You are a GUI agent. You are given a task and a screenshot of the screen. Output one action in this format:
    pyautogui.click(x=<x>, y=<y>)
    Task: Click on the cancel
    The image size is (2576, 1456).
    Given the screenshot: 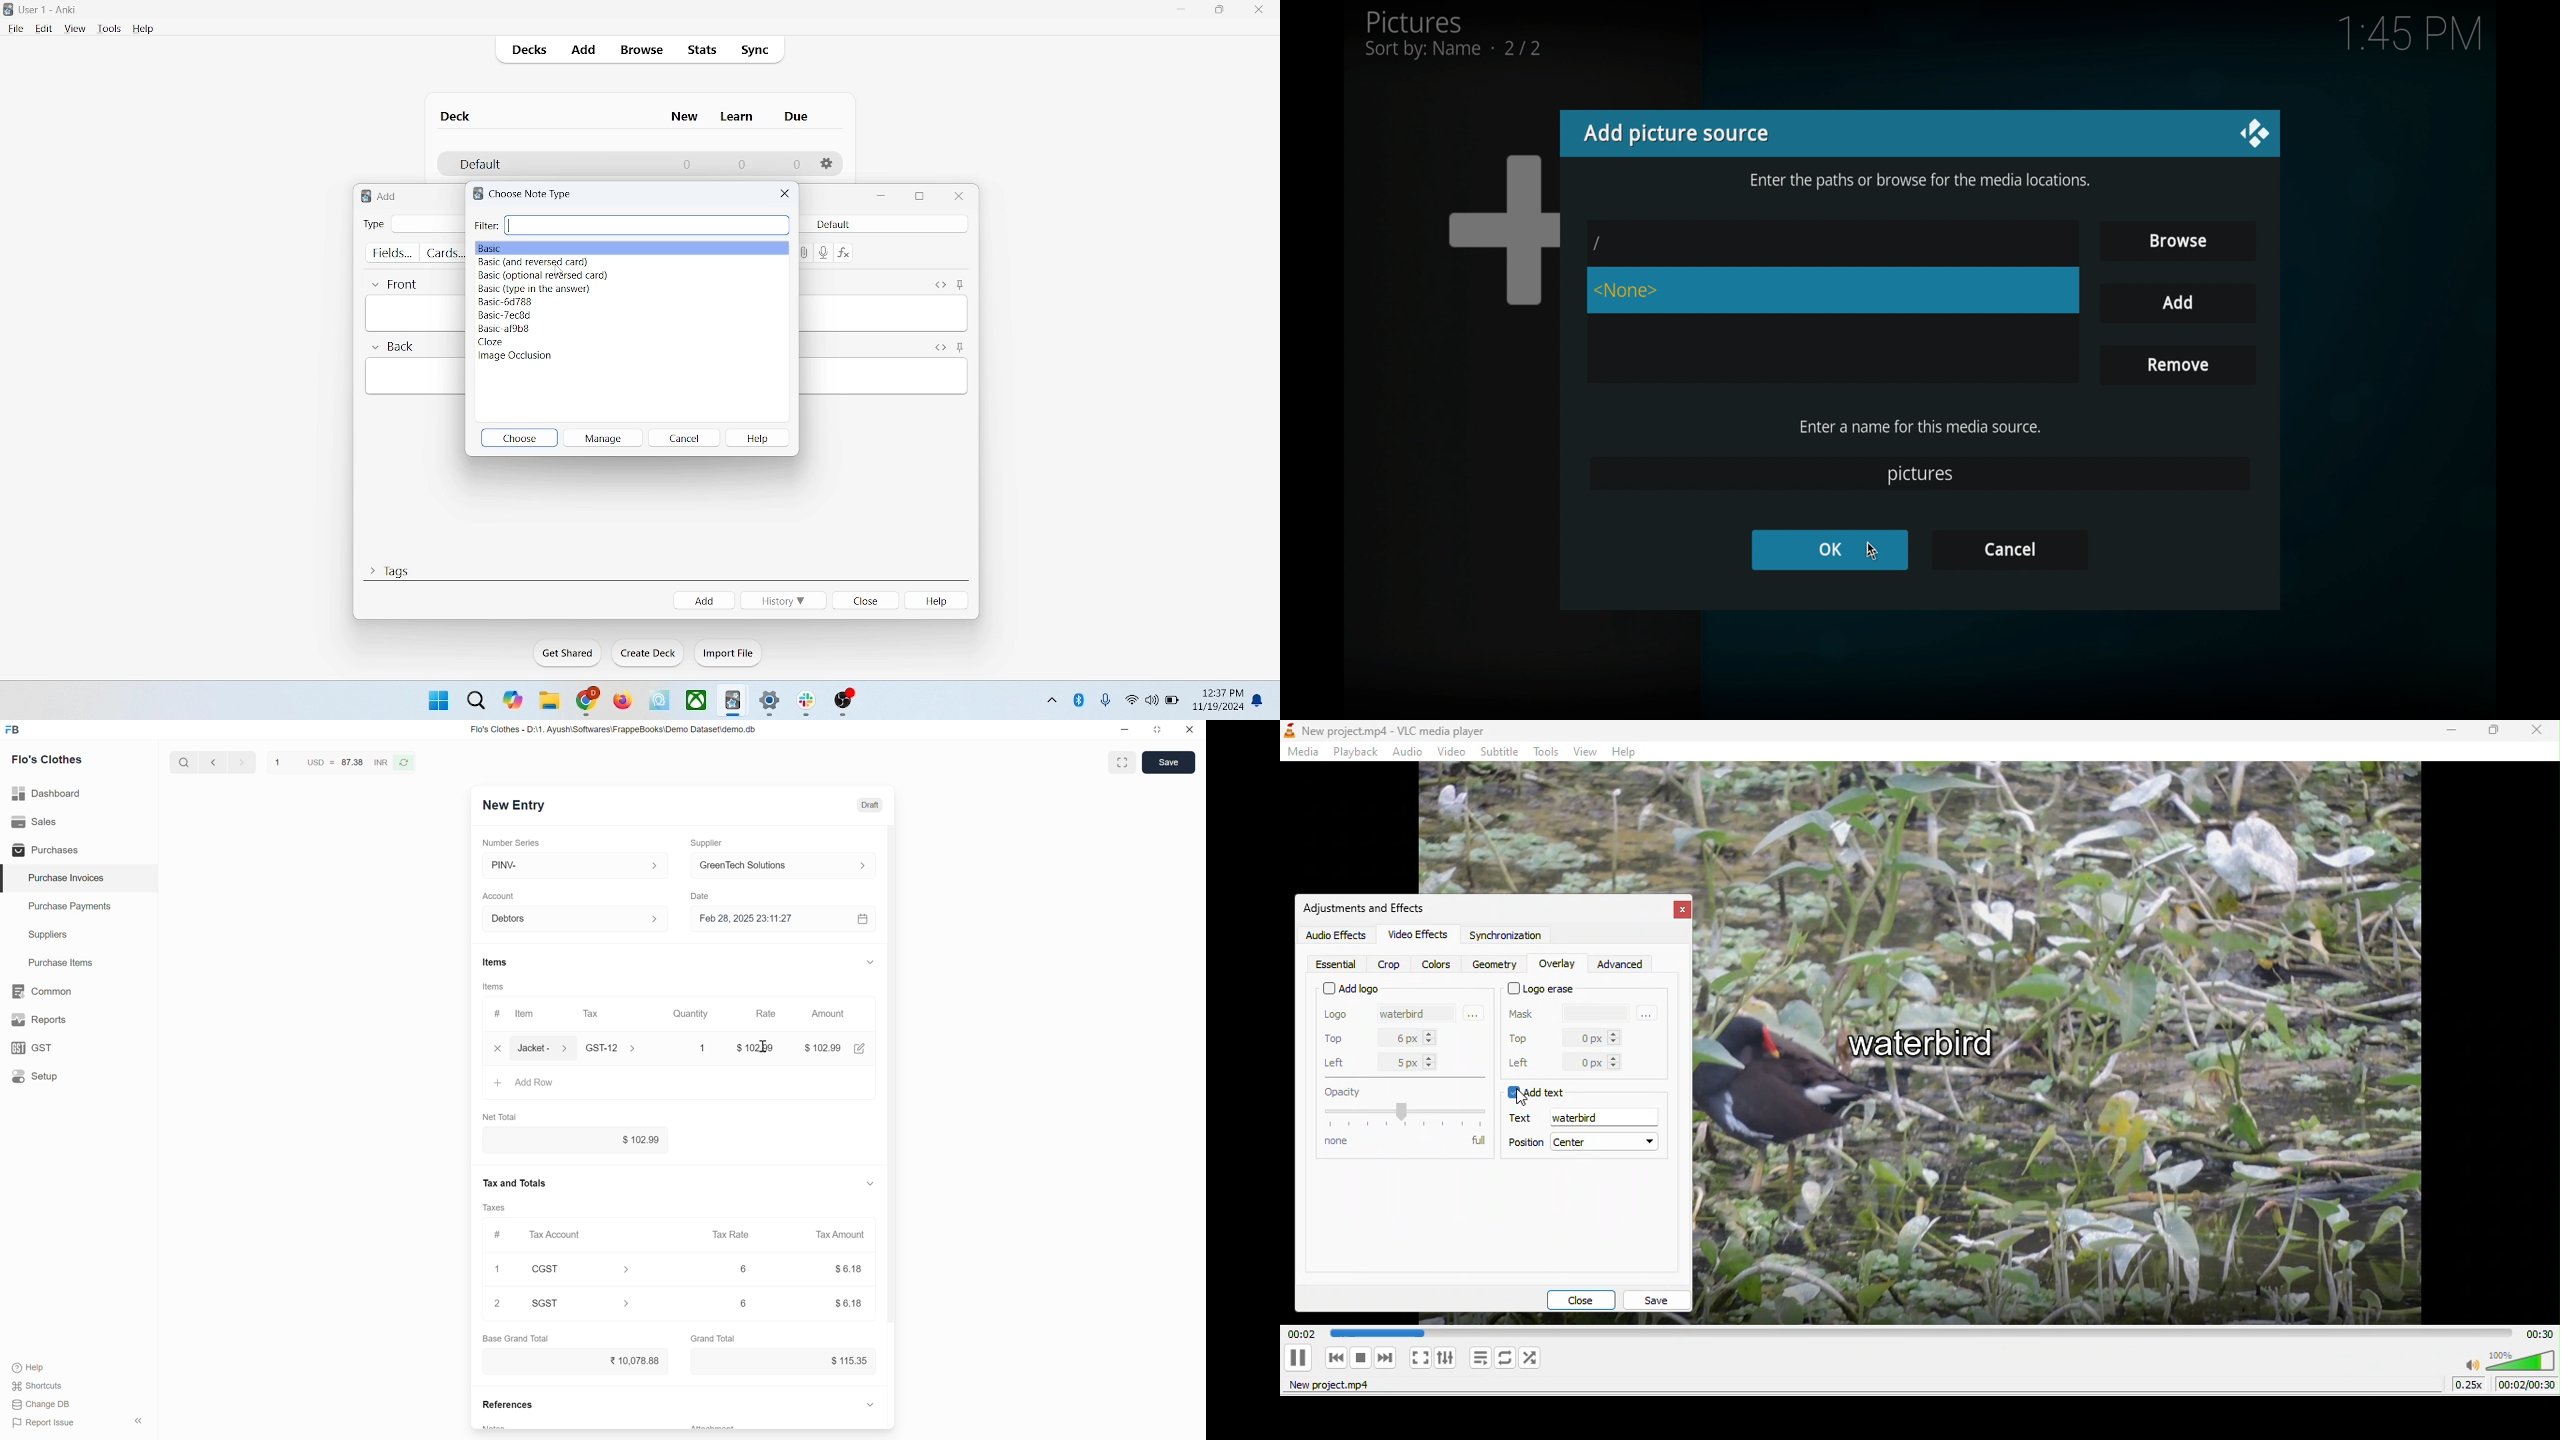 What is the action you would take?
    pyautogui.click(x=686, y=437)
    